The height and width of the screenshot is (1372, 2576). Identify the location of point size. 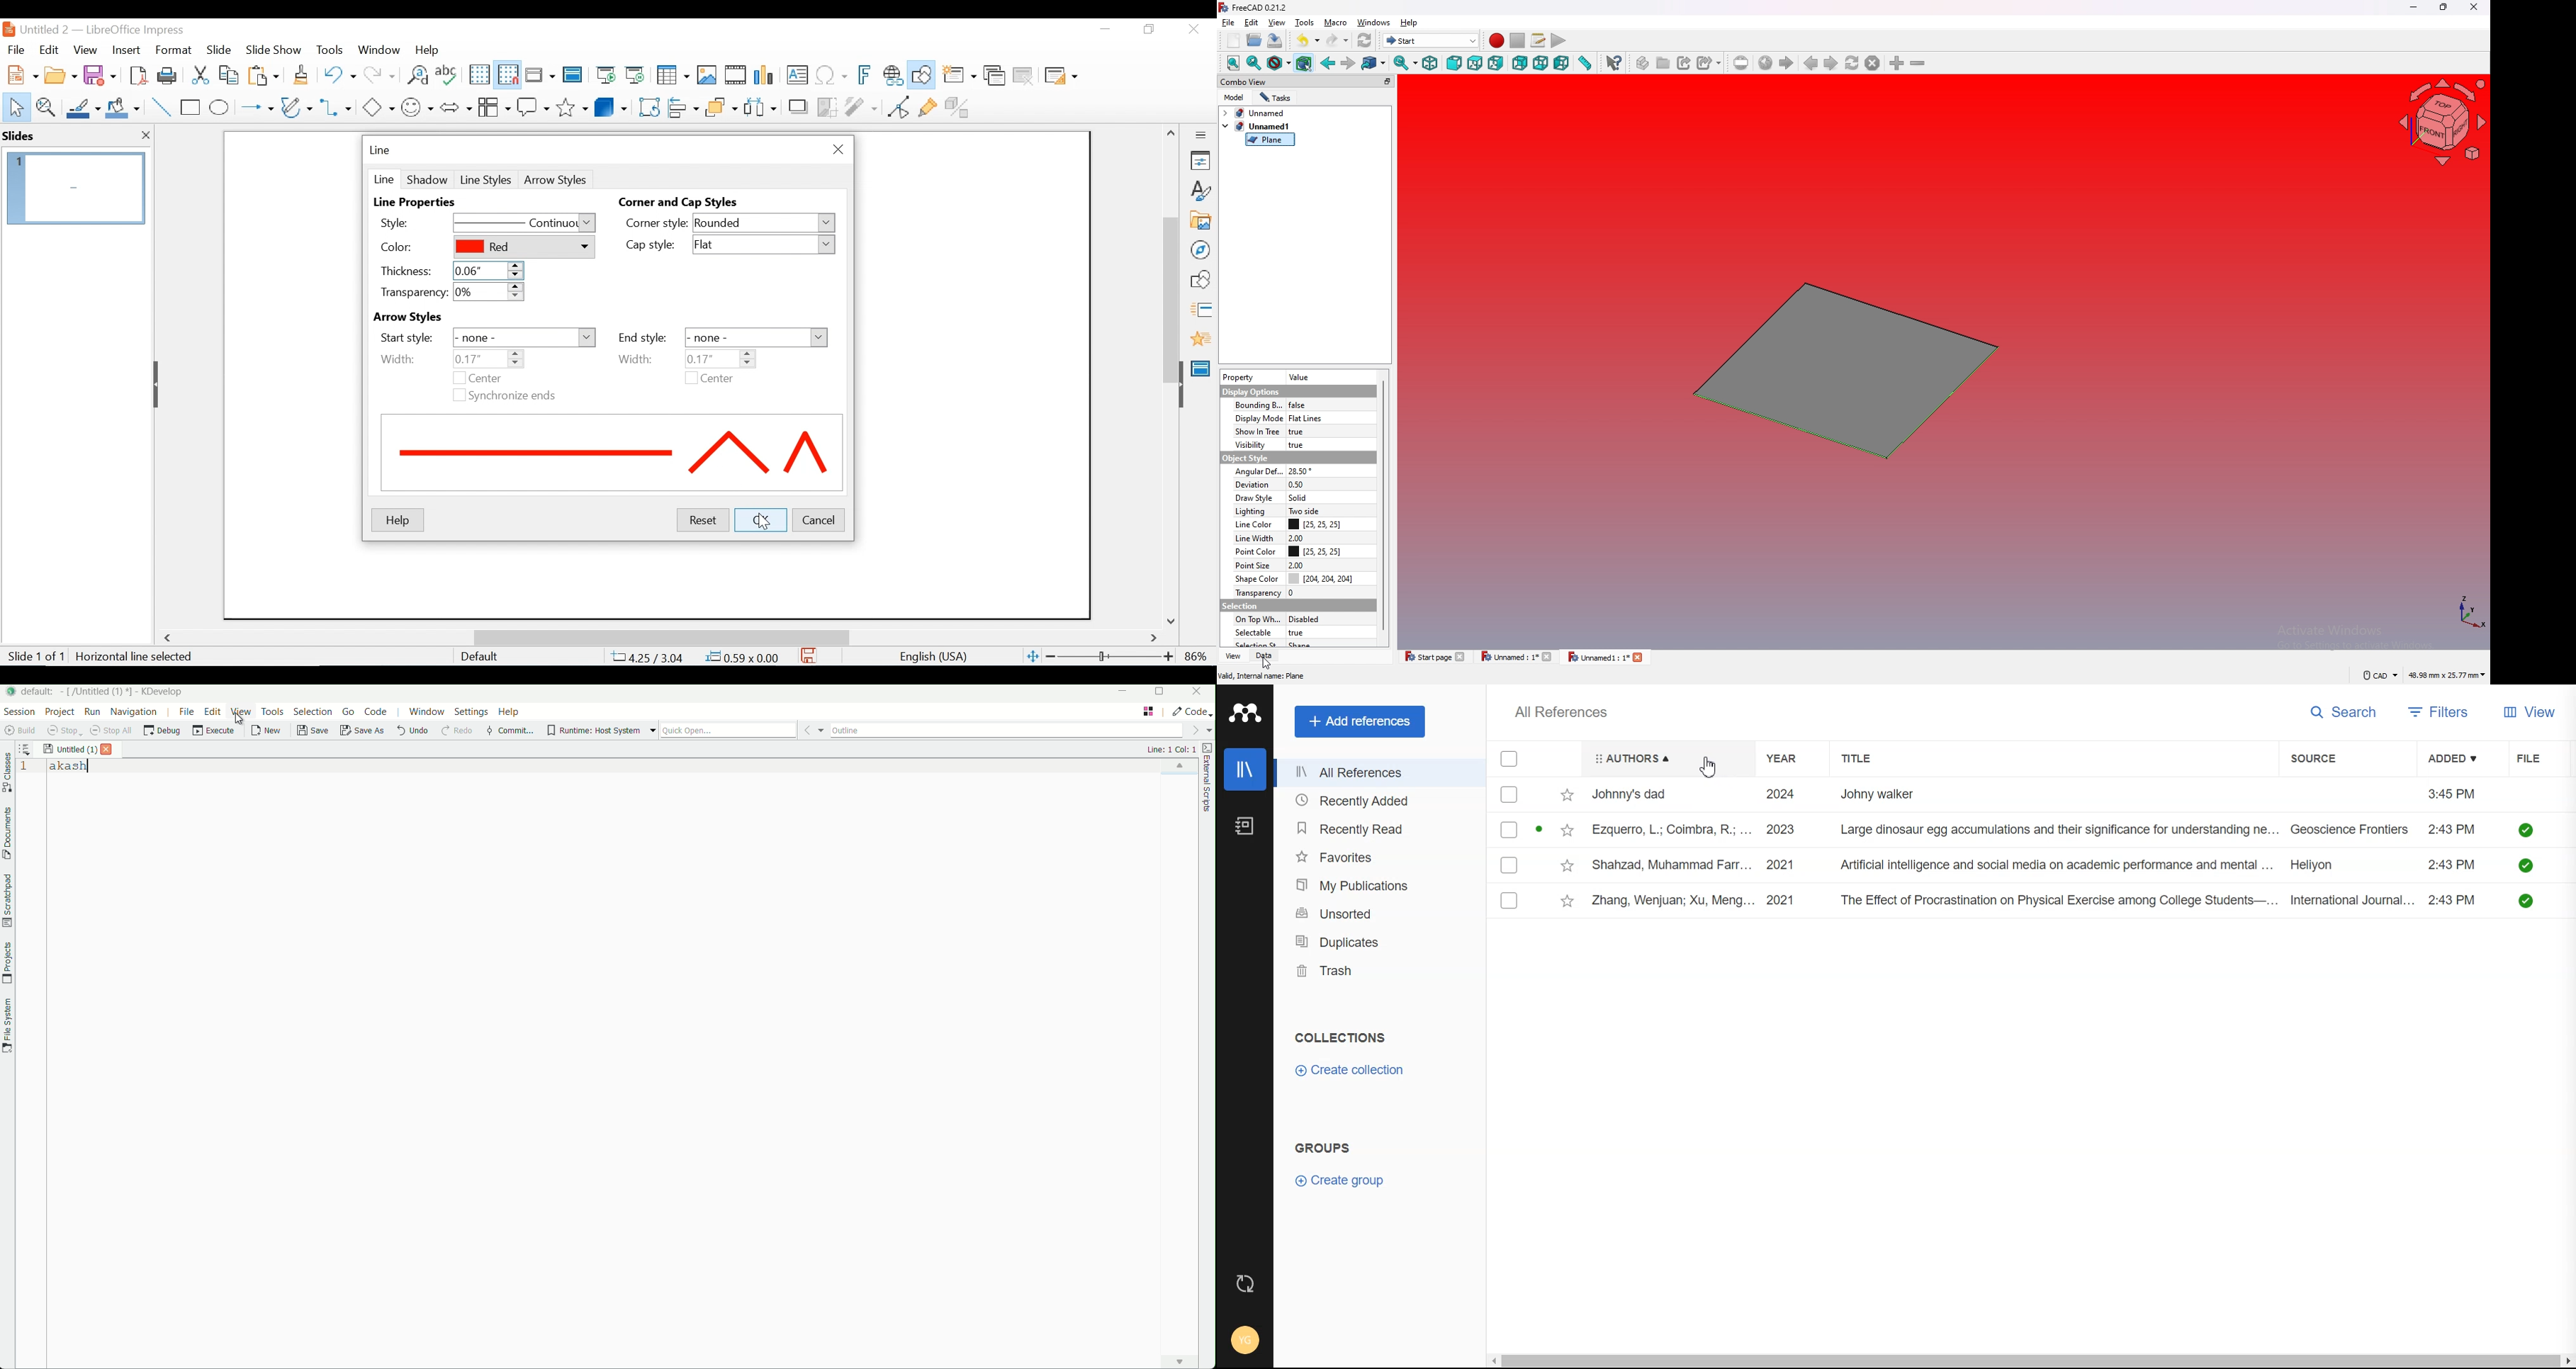
(1255, 565).